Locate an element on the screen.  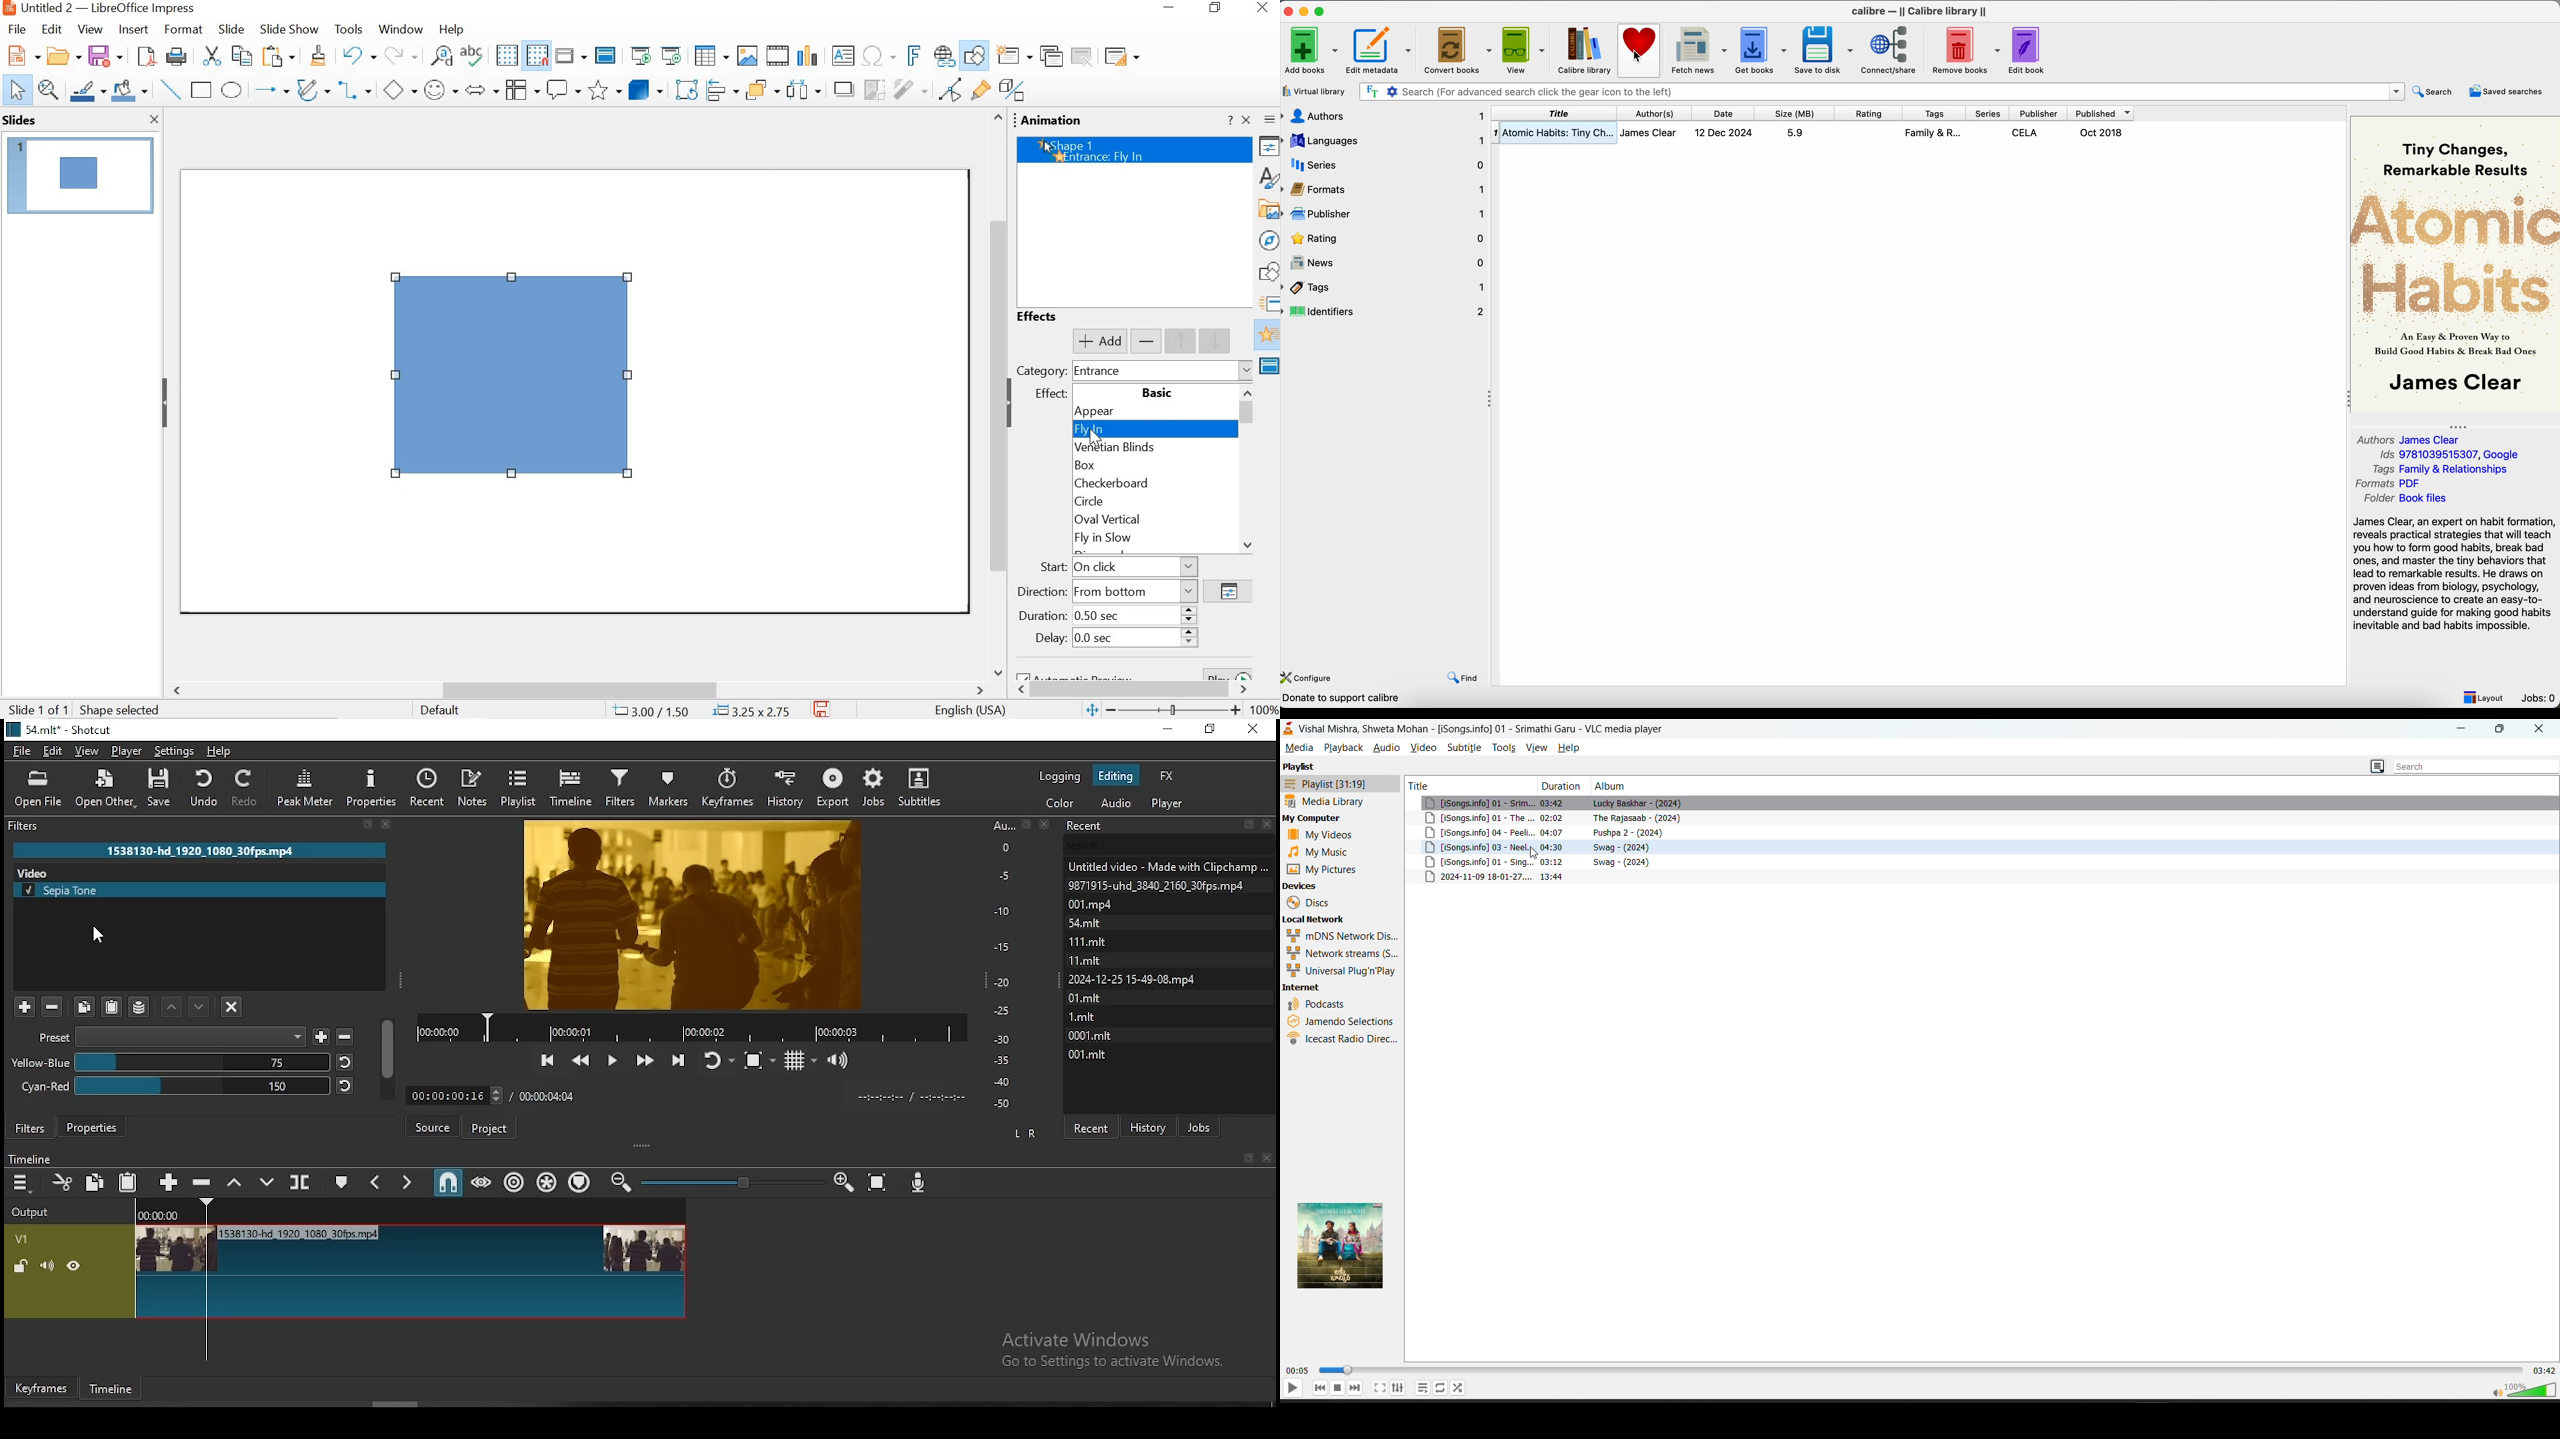
toggle player looping is located at coordinates (718, 1059).